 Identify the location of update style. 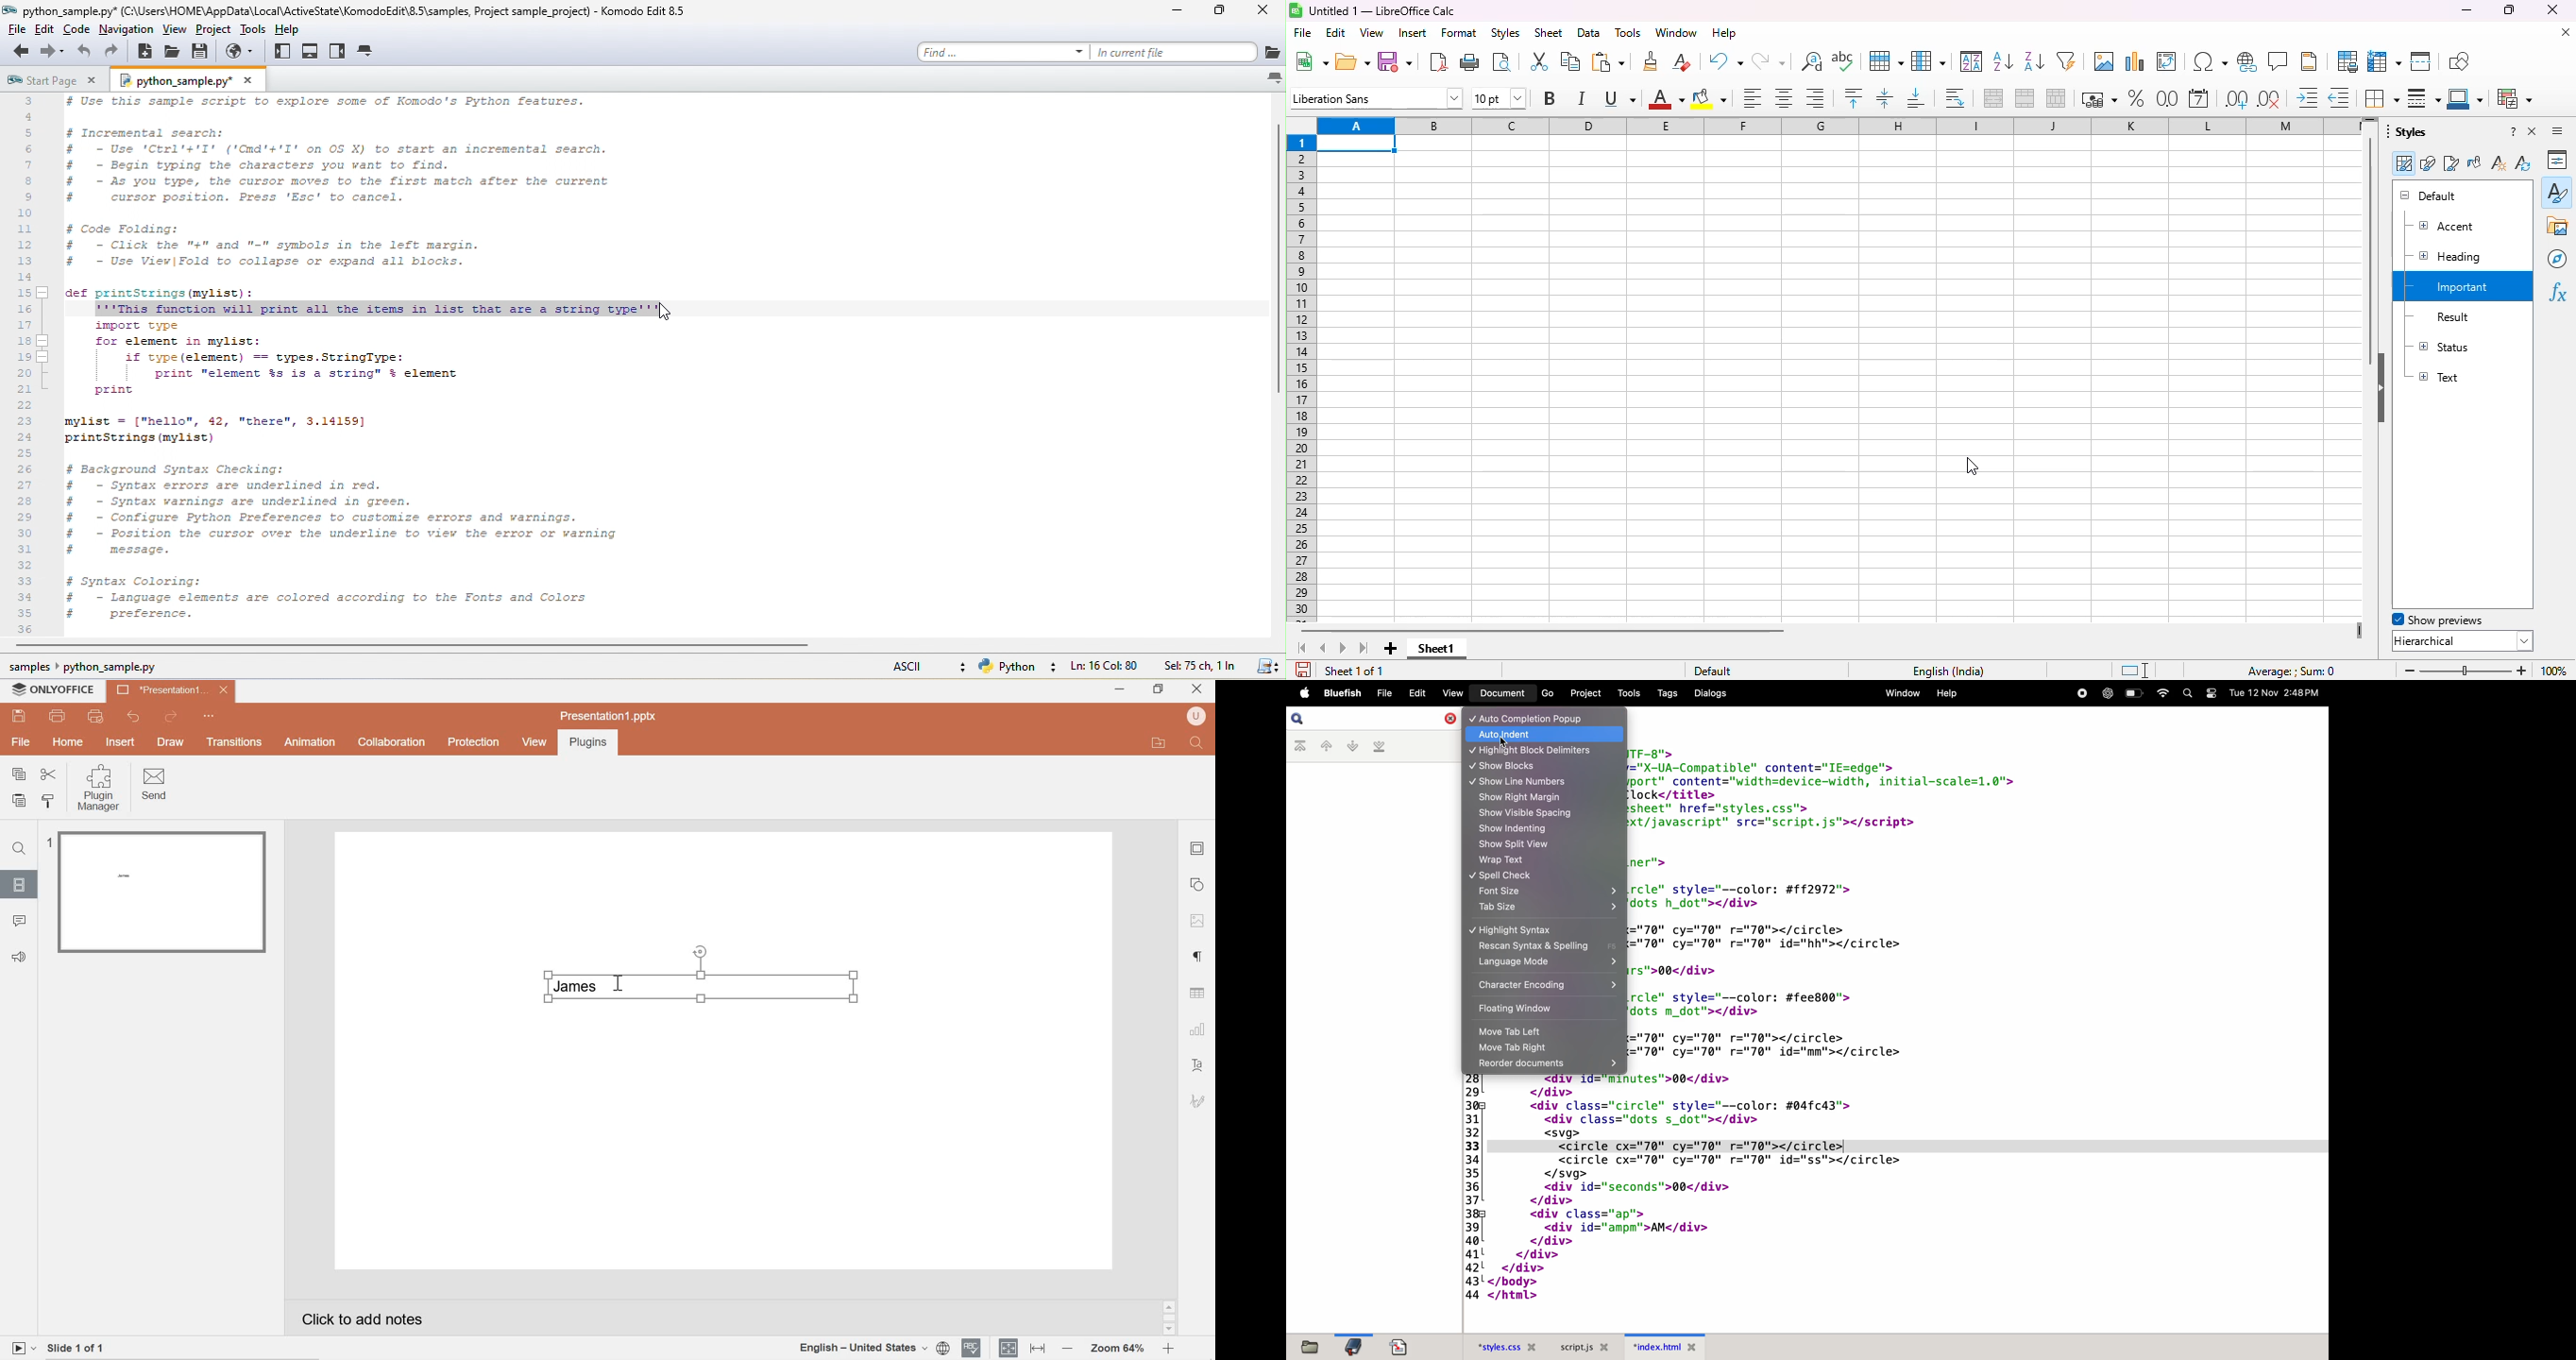
(2522, 162).